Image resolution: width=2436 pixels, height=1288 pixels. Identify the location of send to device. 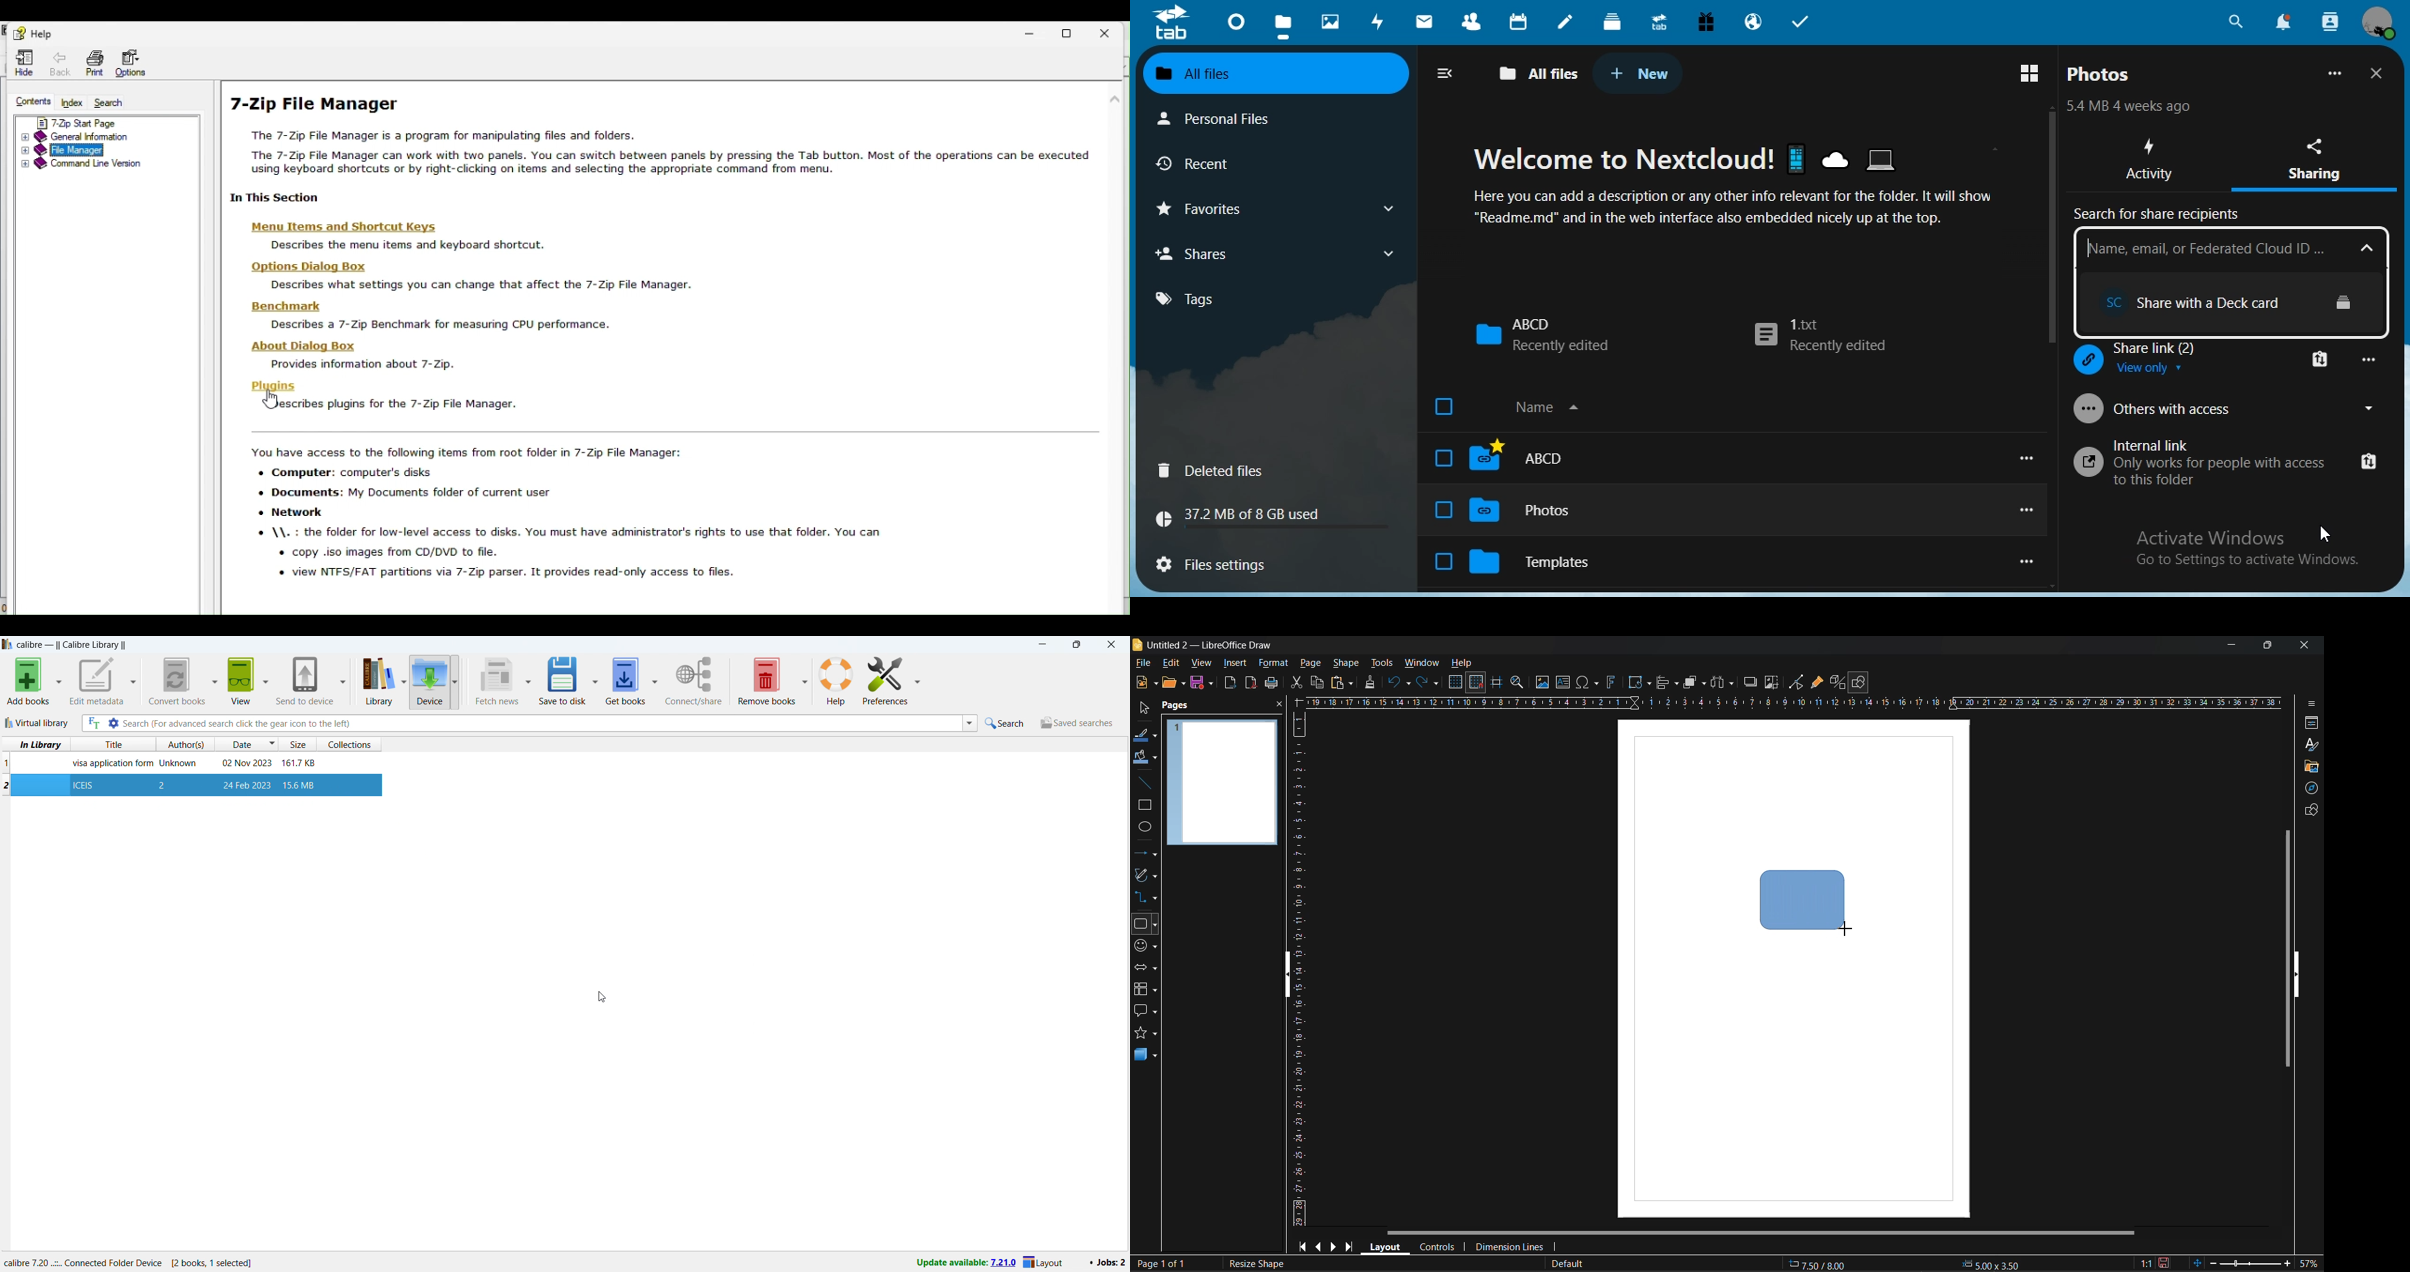
(305, 680).